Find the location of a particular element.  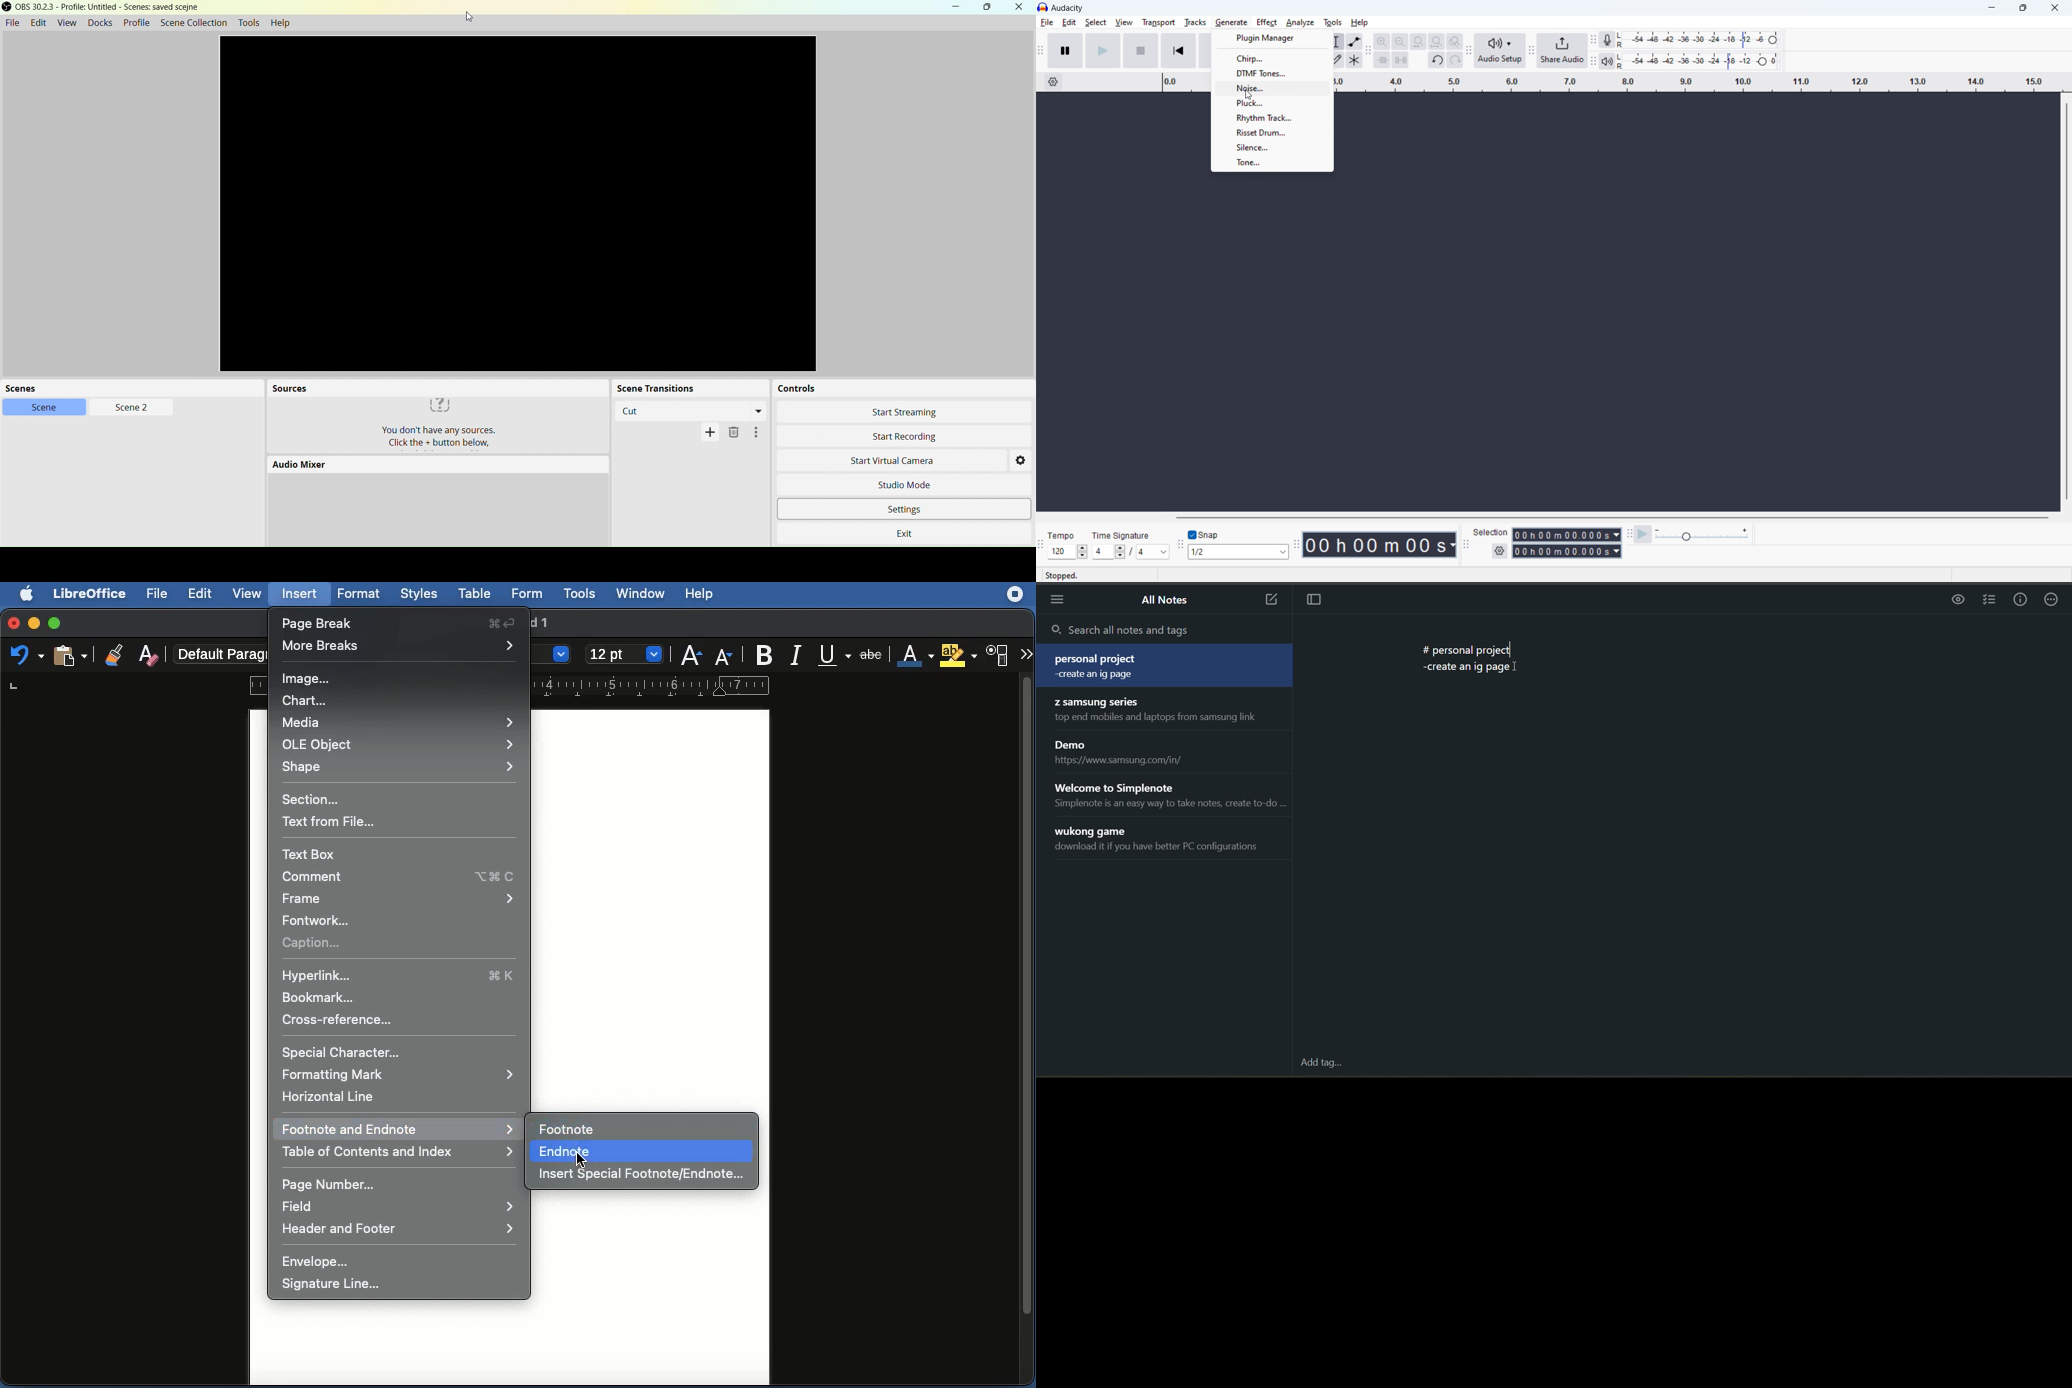

Close is located at coordinates (10, 623).